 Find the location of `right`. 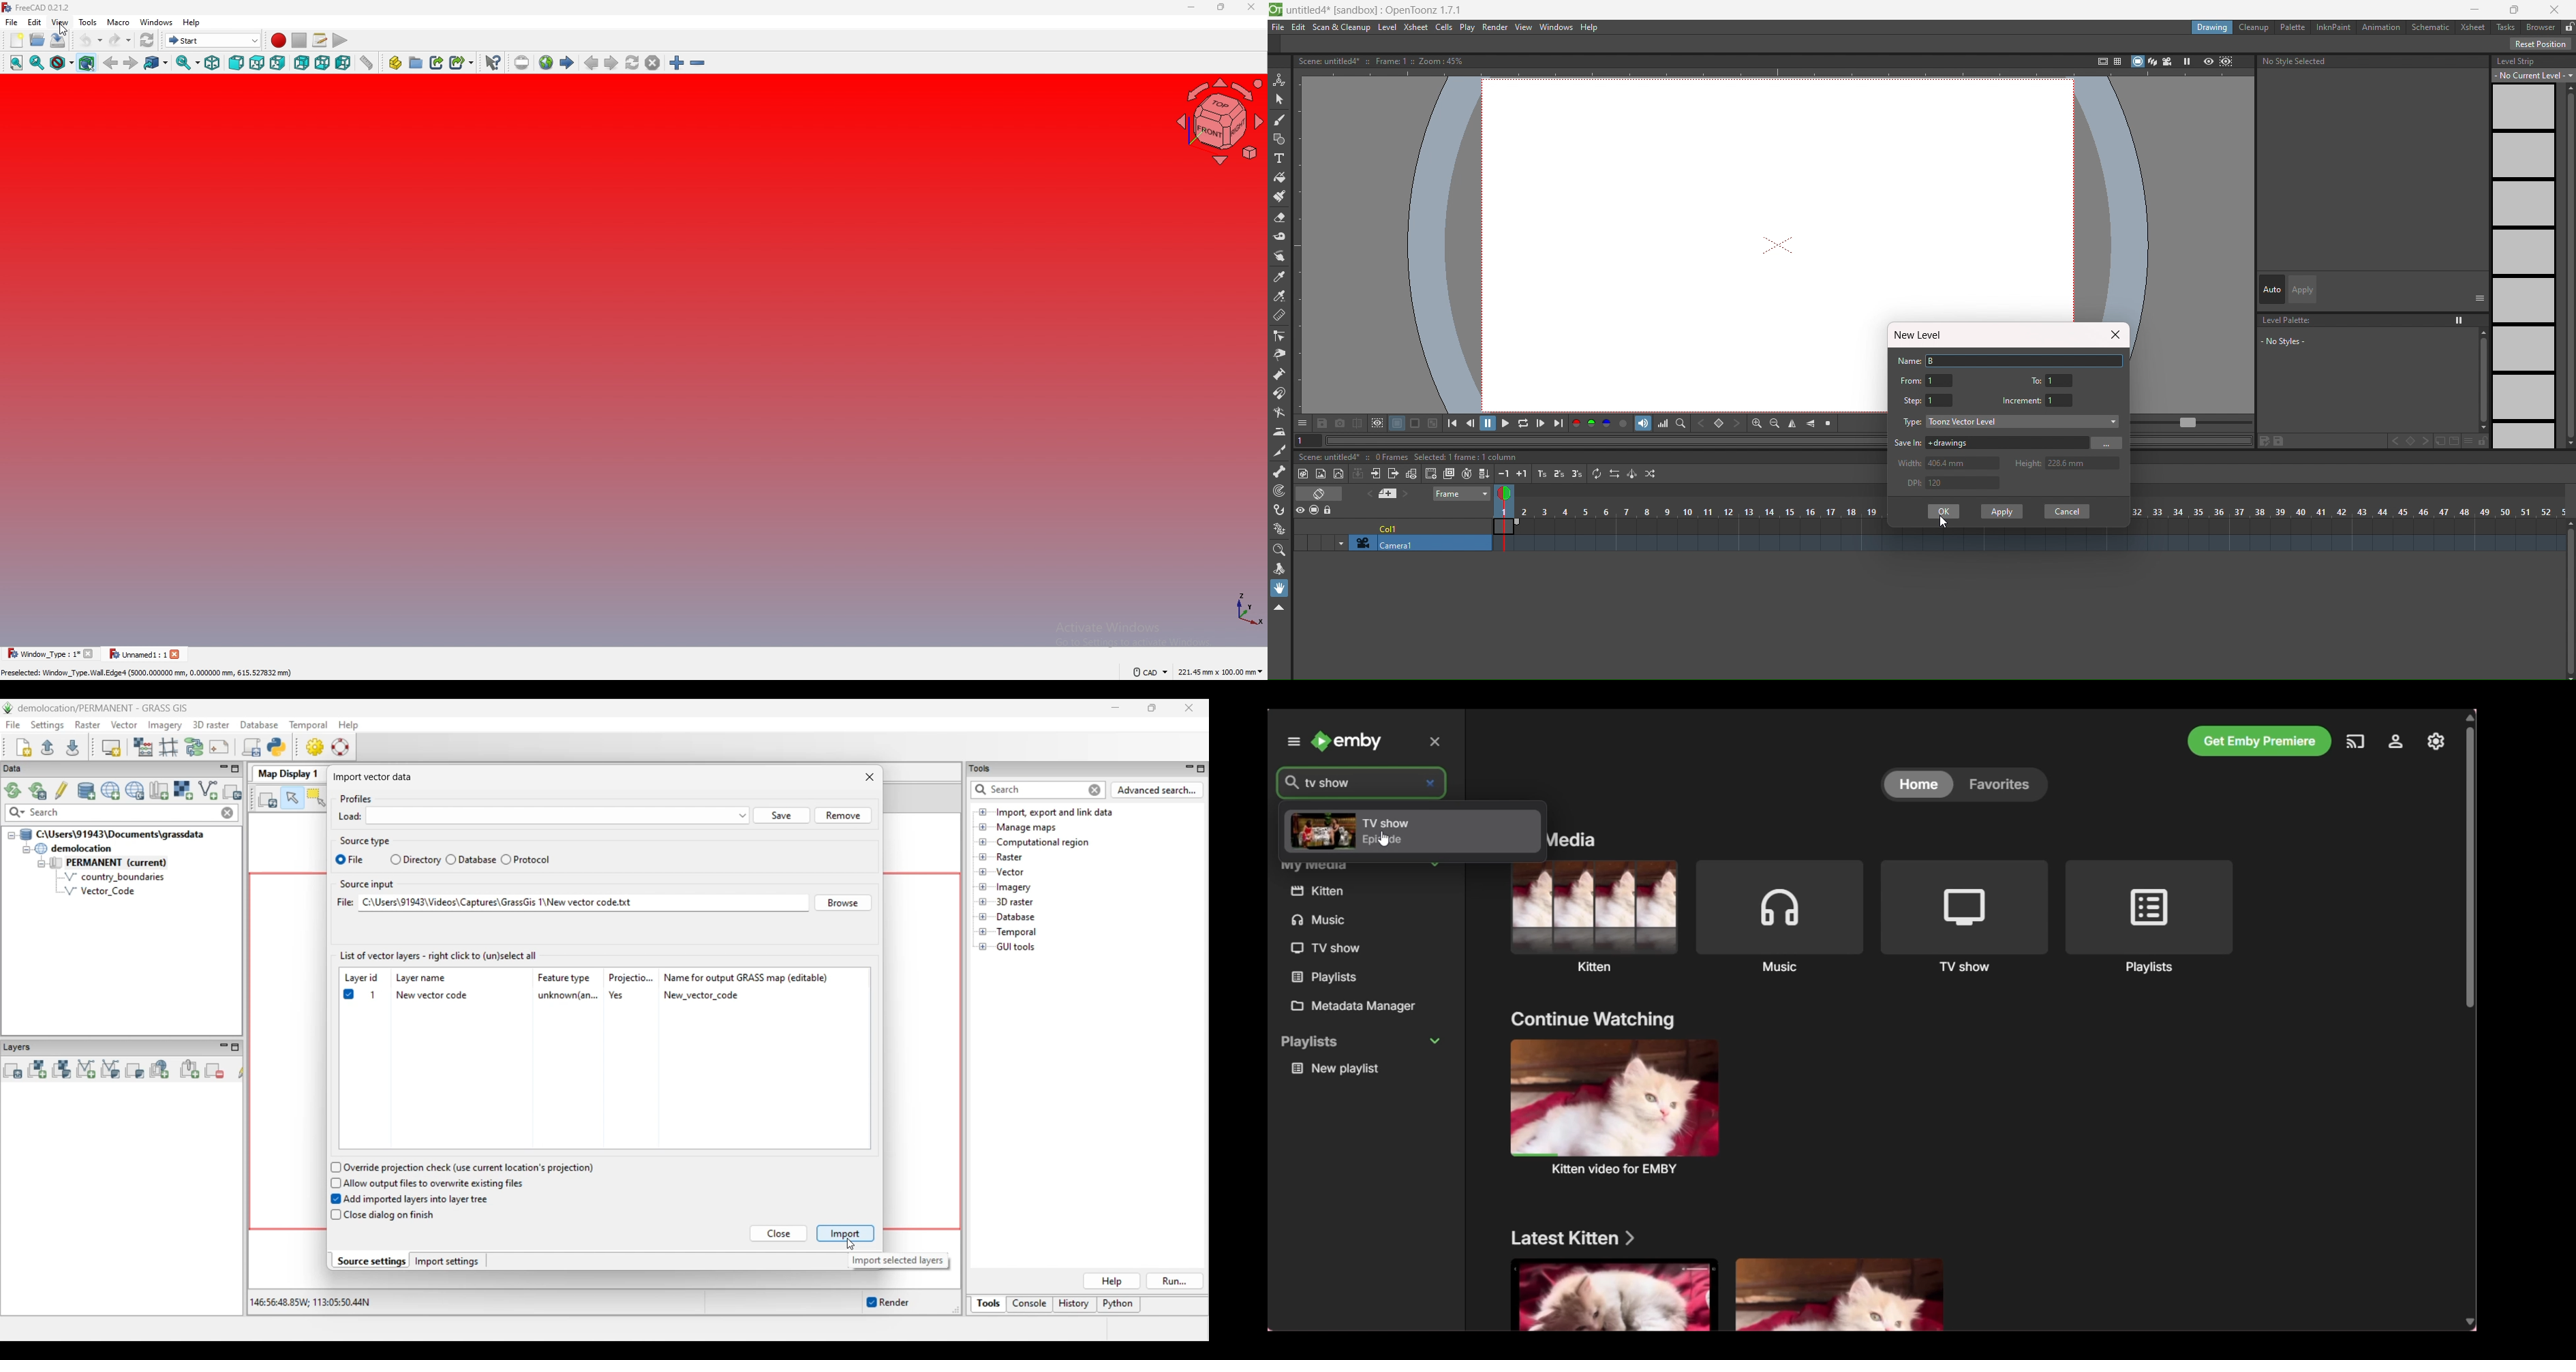

right is located at coordinates (279, 63).